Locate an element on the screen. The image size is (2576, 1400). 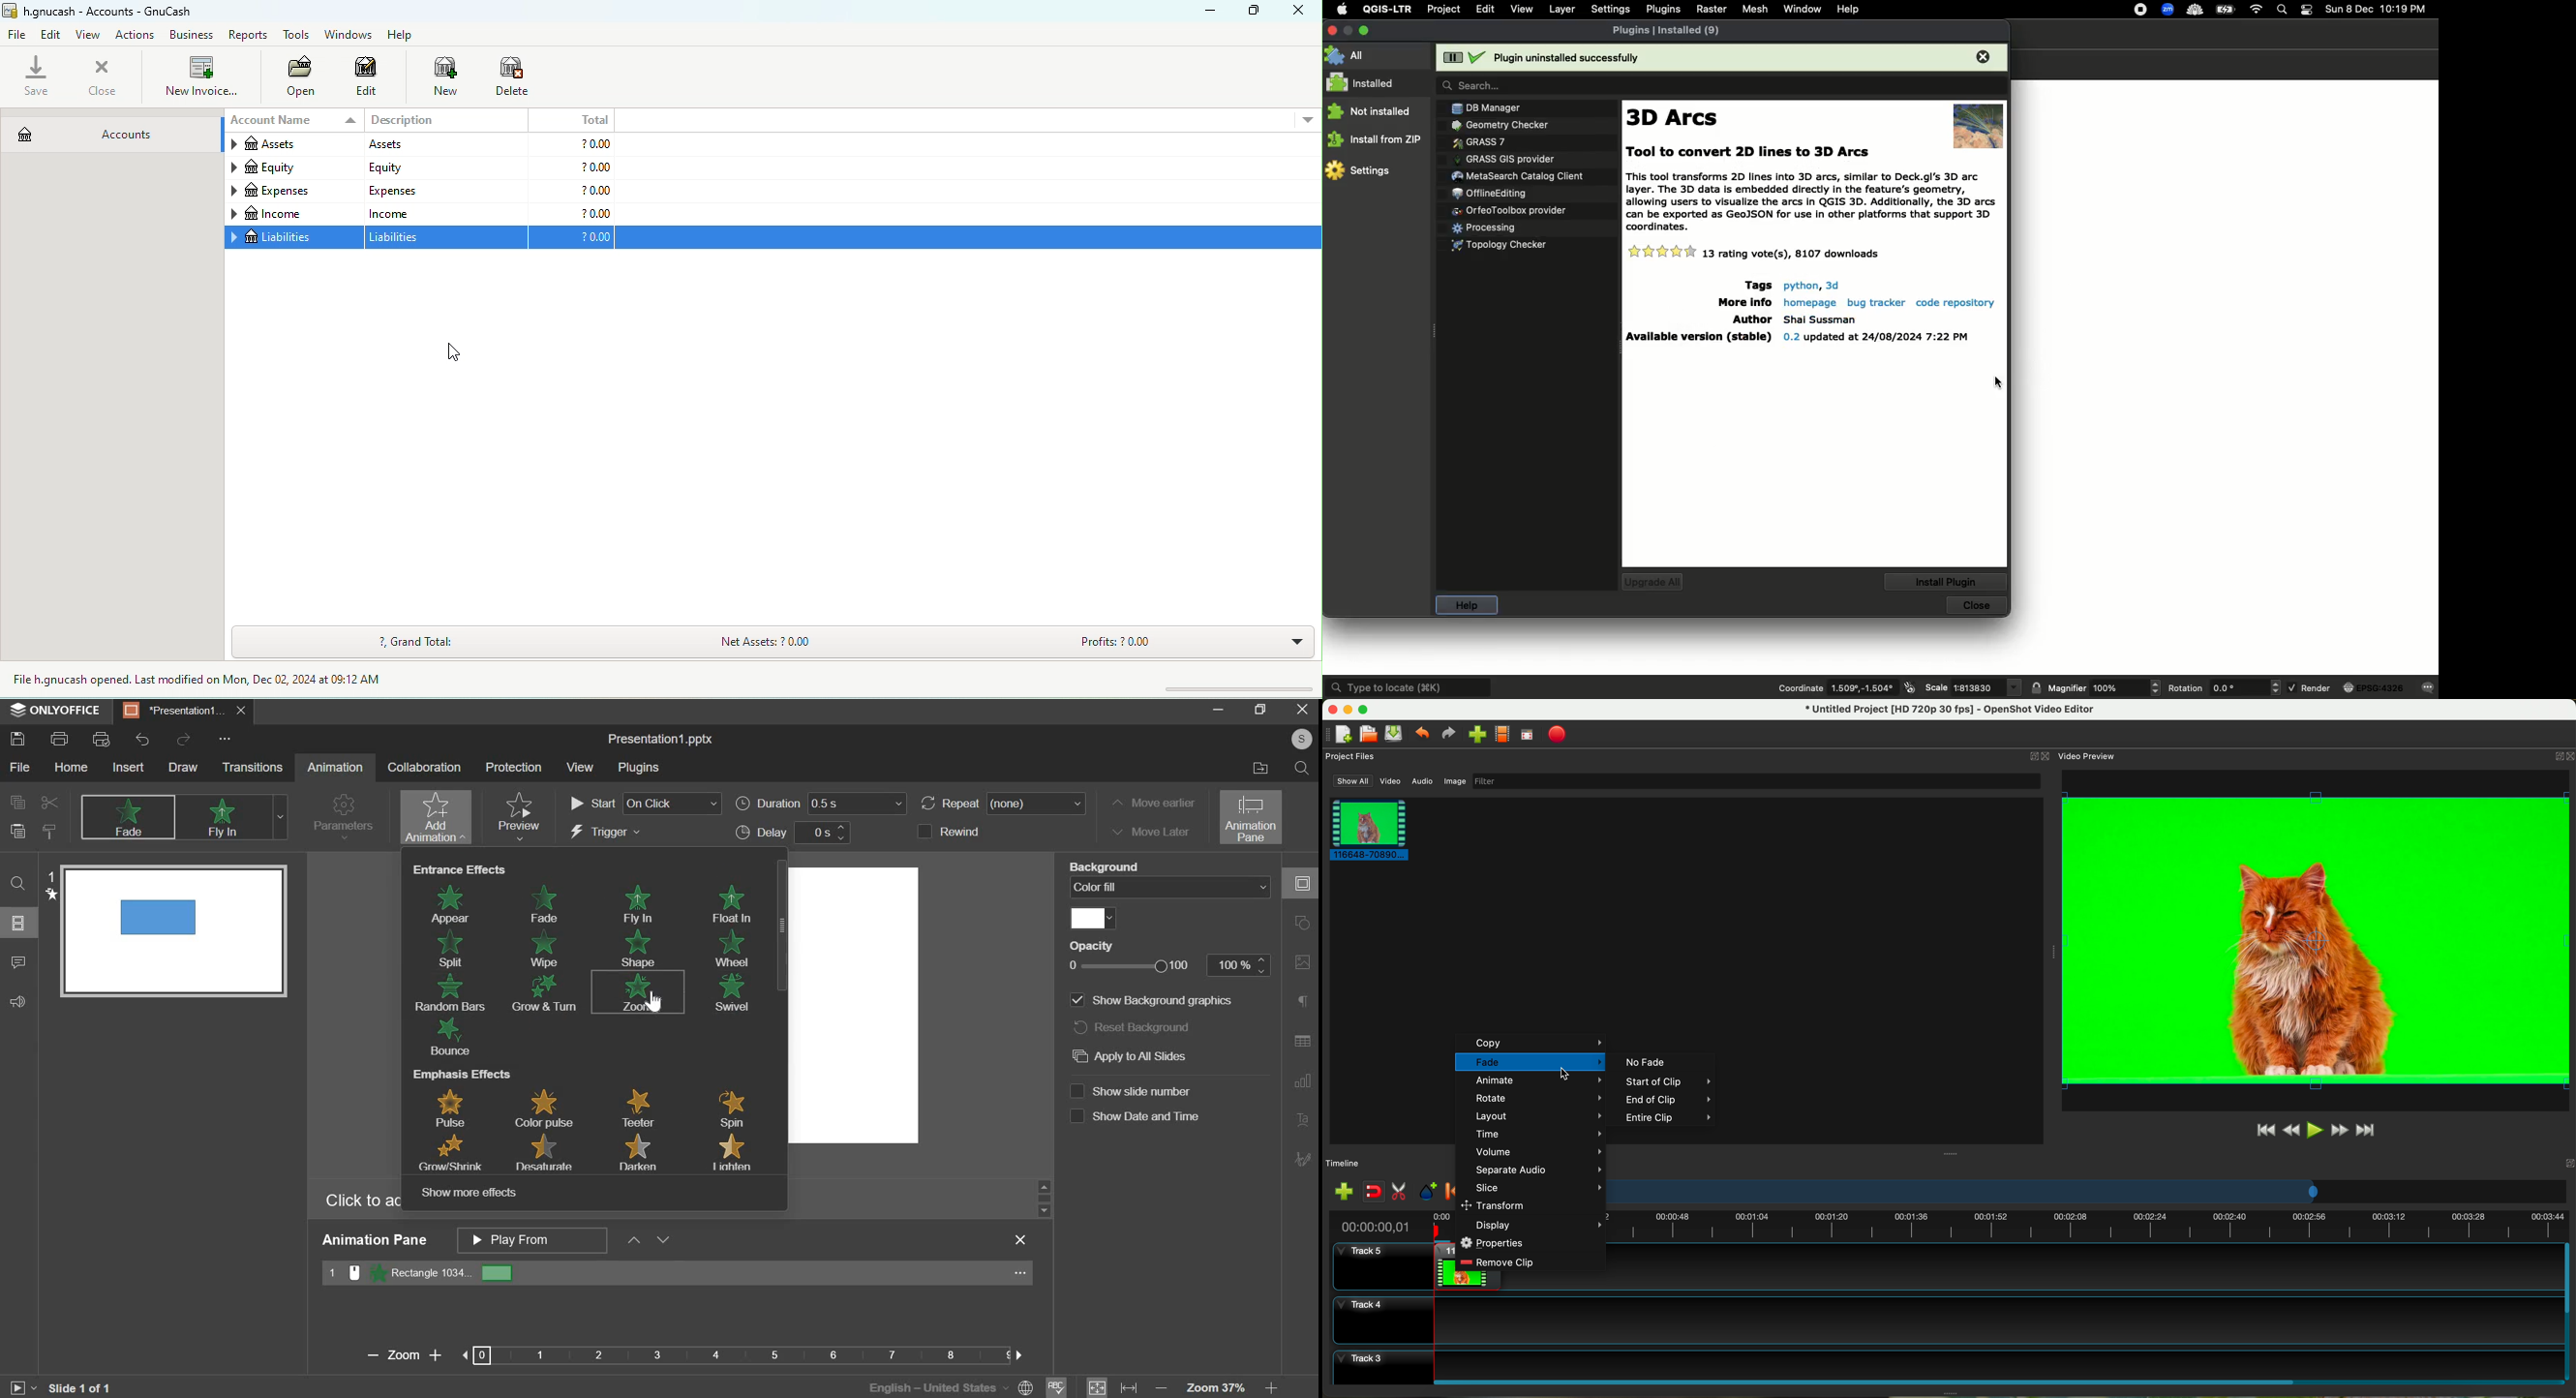
?0.00 is located at coordinates (571, 168).